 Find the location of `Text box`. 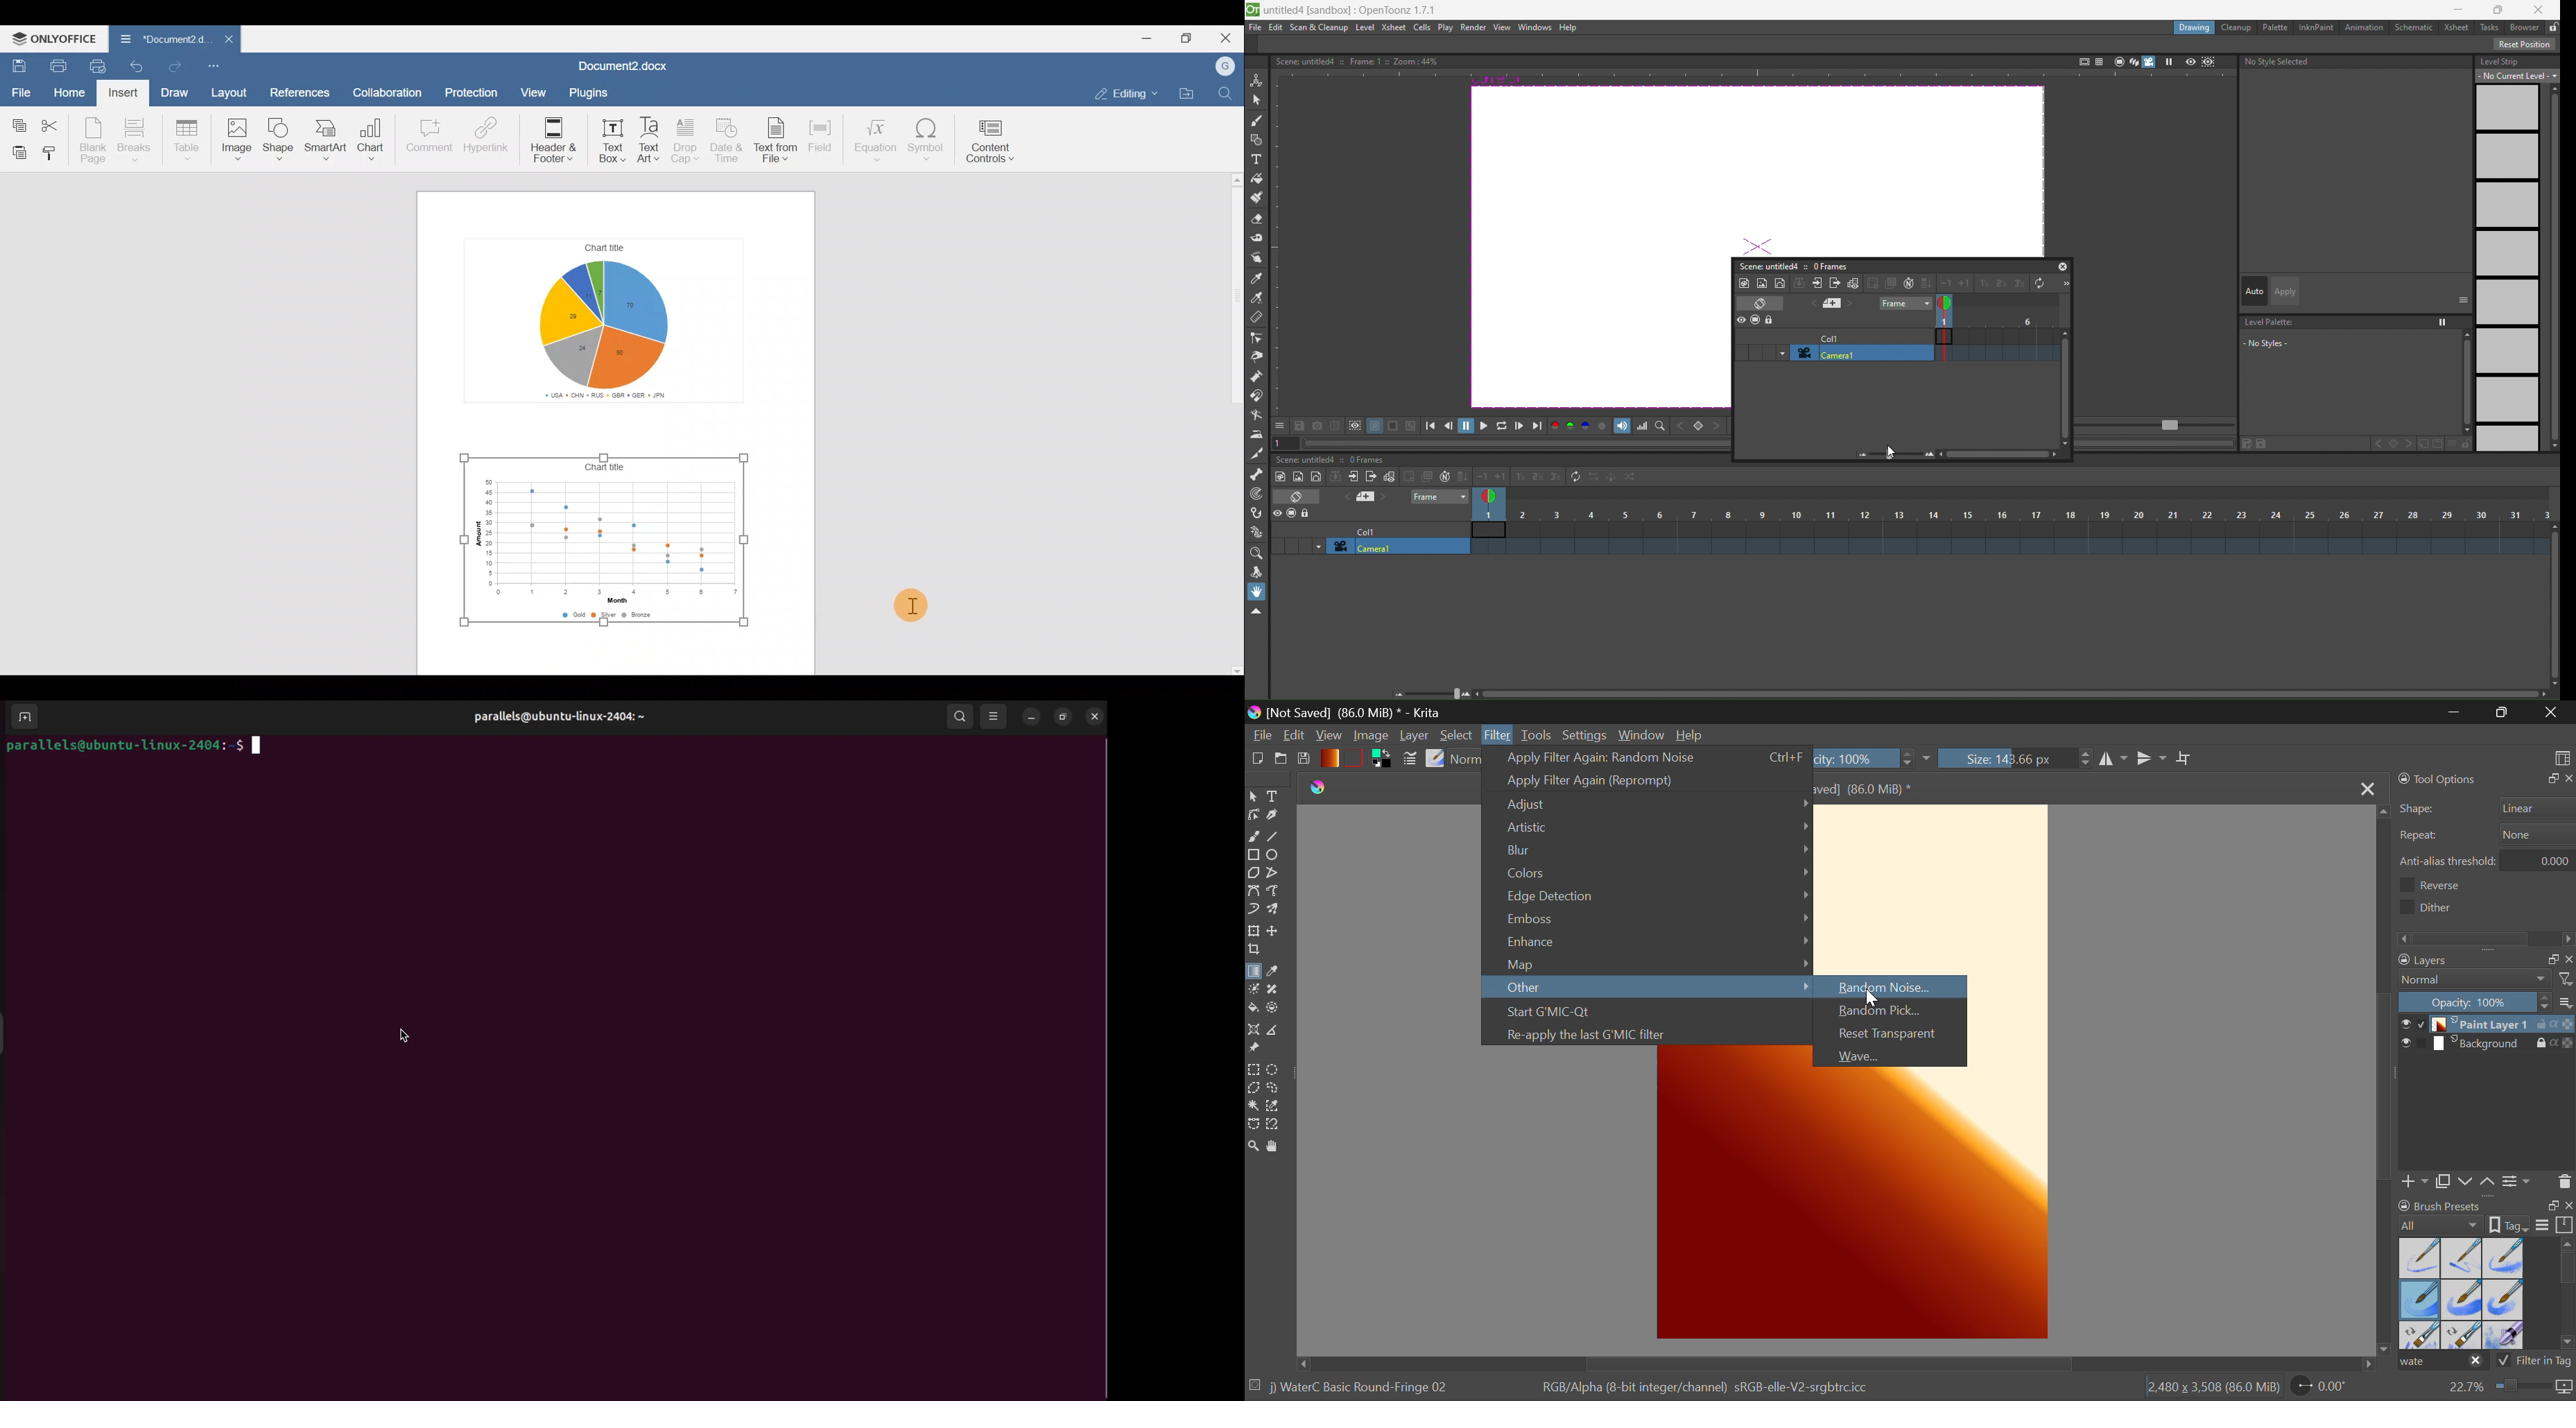

Text box is located at coordinates (608, 138).